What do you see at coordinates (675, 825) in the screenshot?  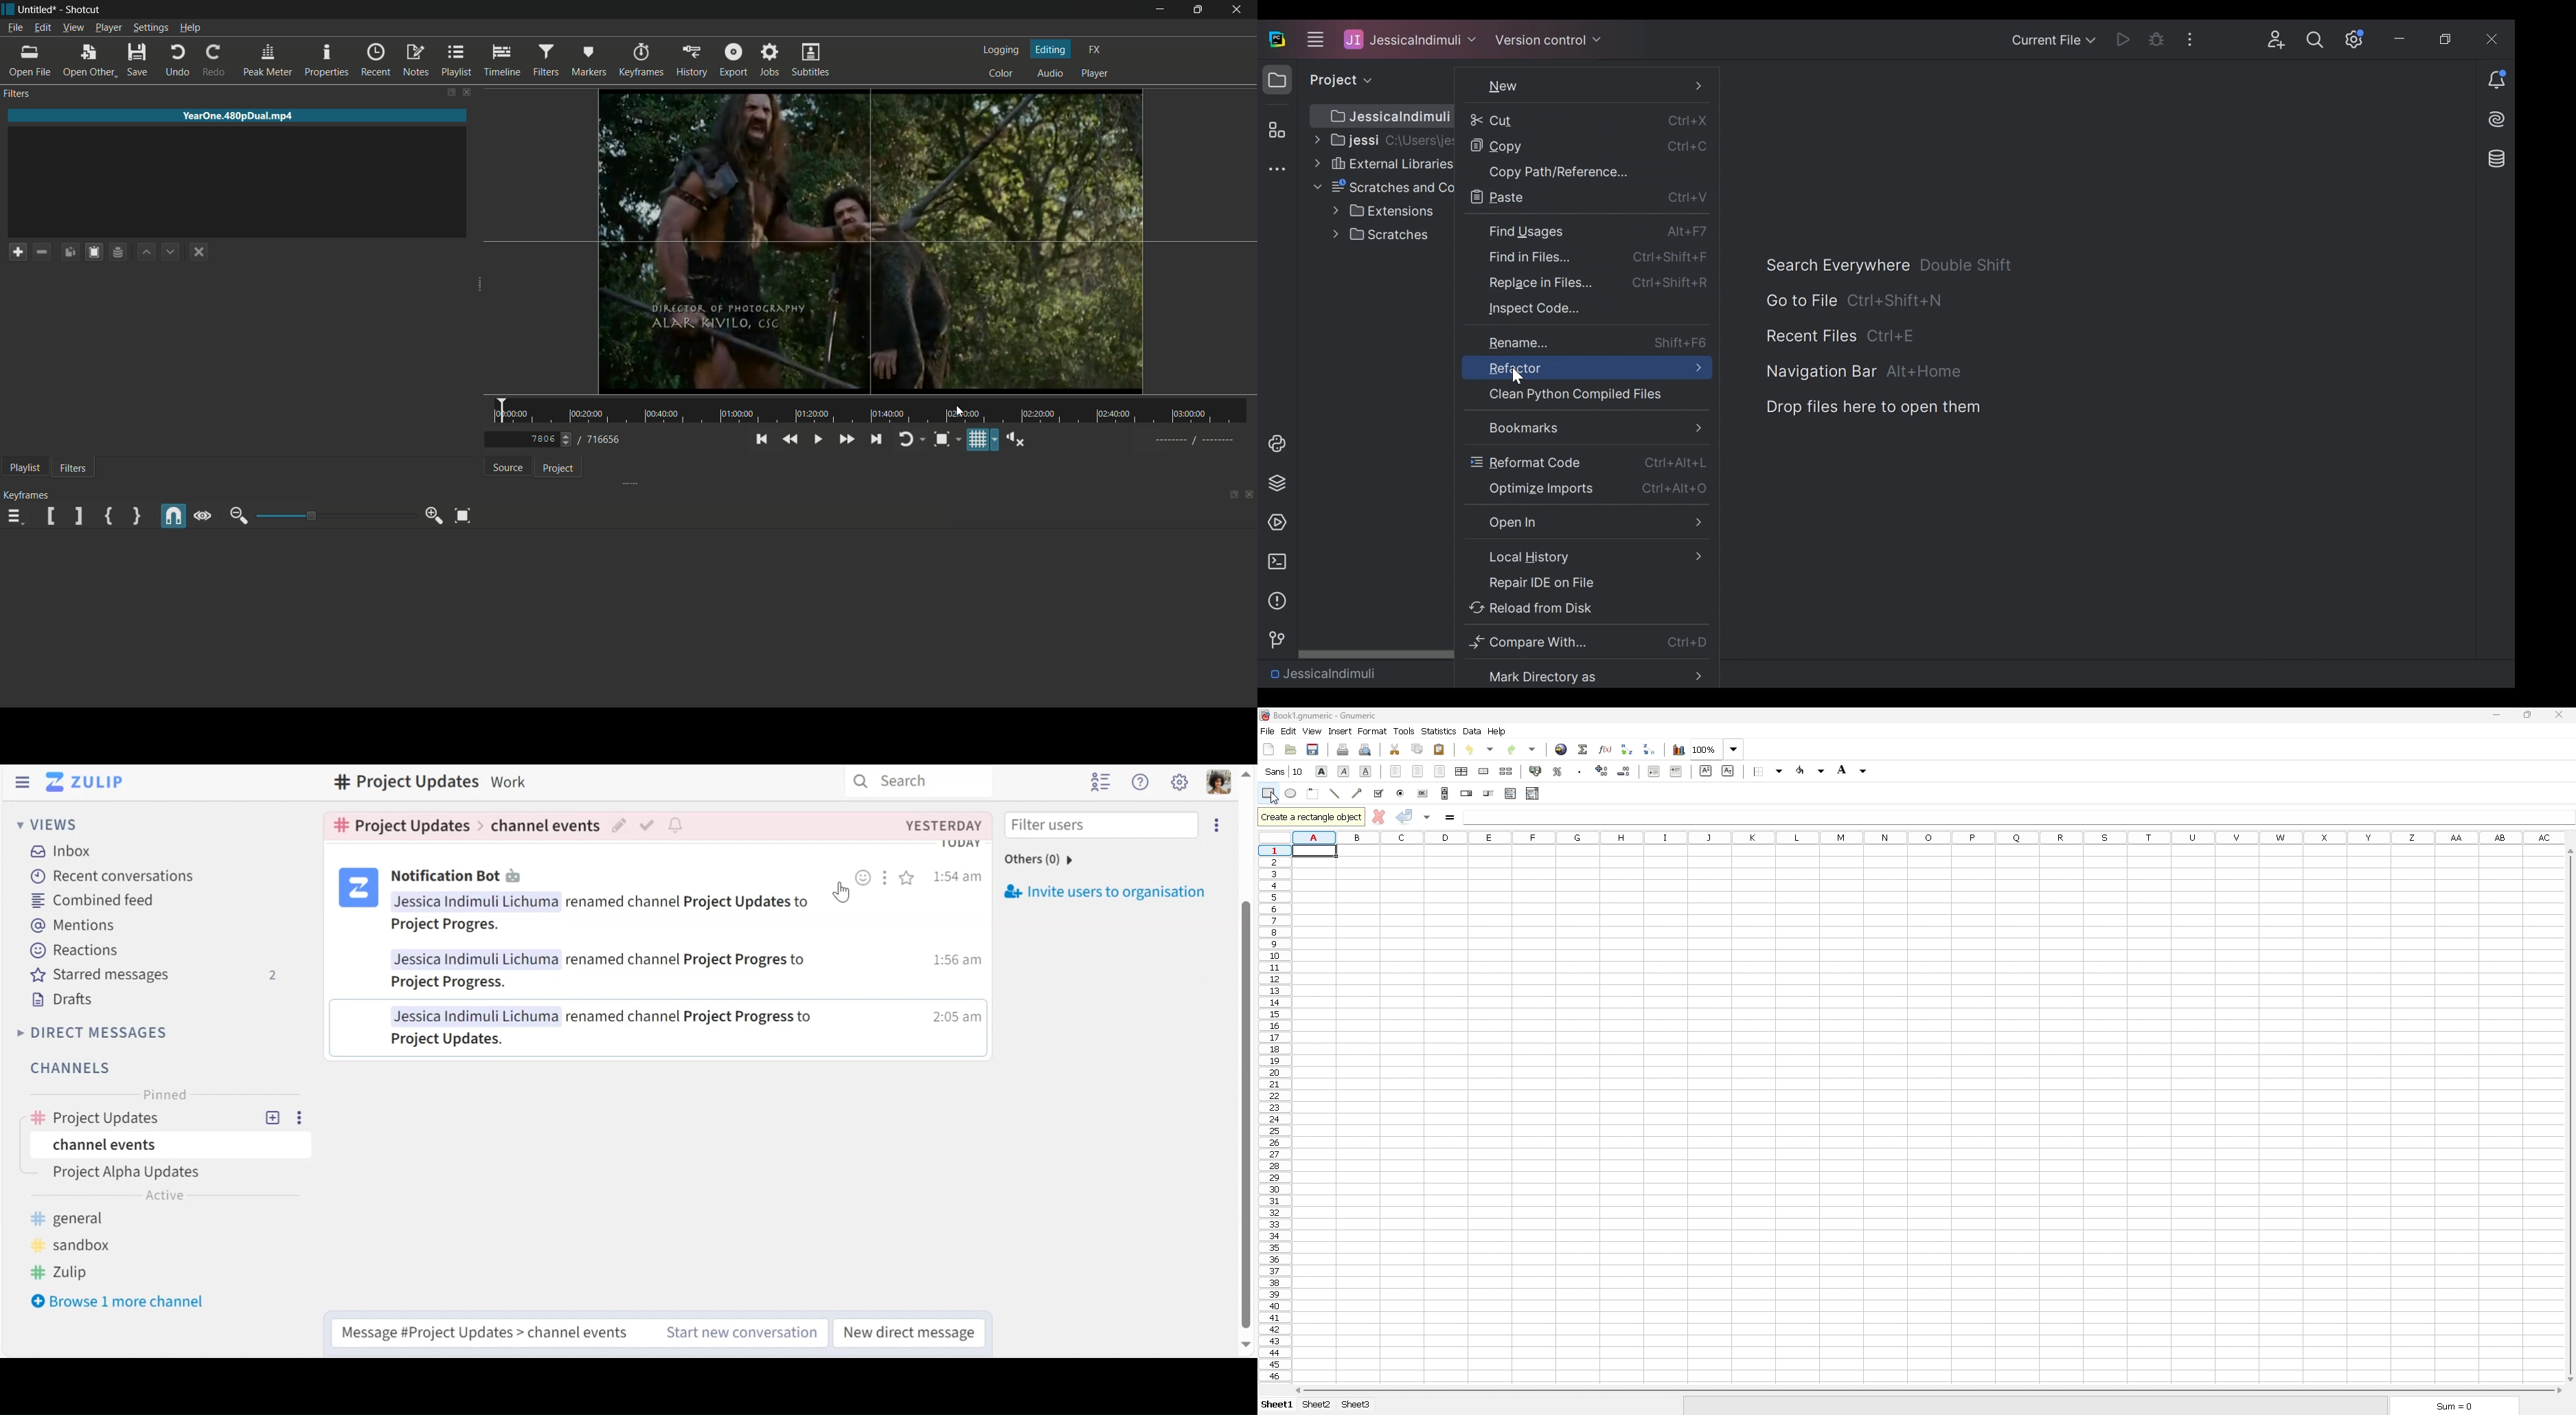 I see `configure notification` at bounding box center [675, 825].